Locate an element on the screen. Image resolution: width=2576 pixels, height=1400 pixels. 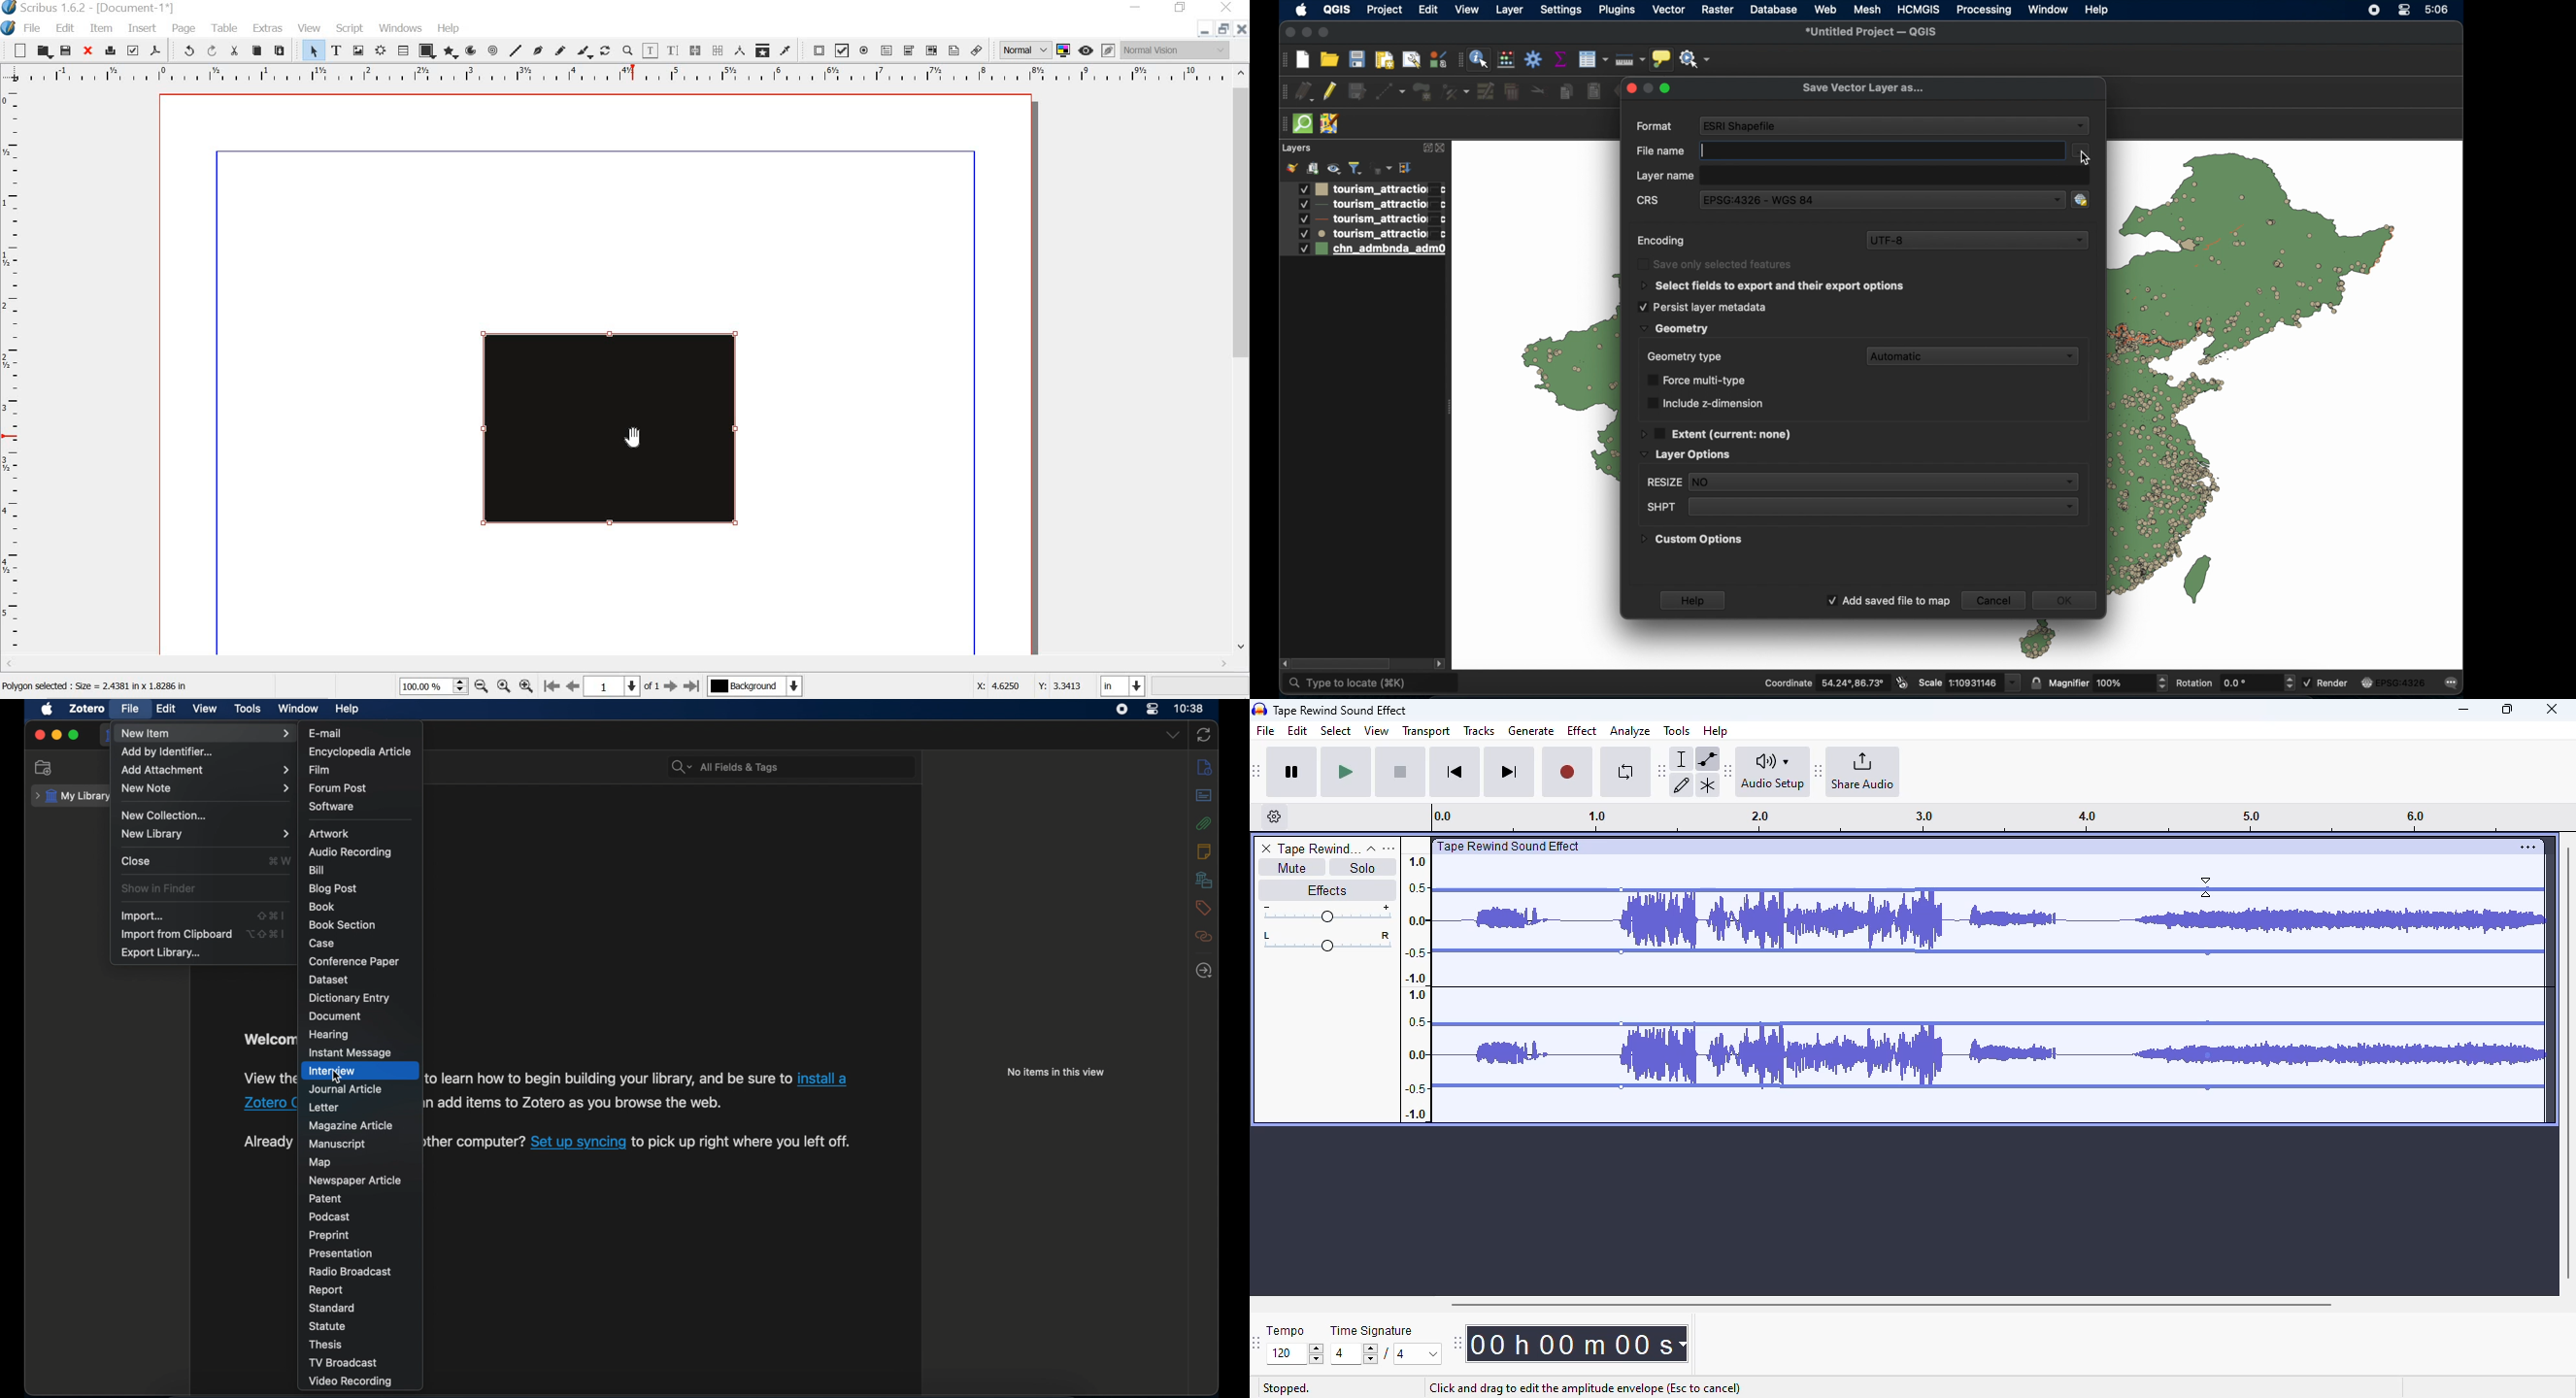
journal article is located at coordinates (345, 1089).